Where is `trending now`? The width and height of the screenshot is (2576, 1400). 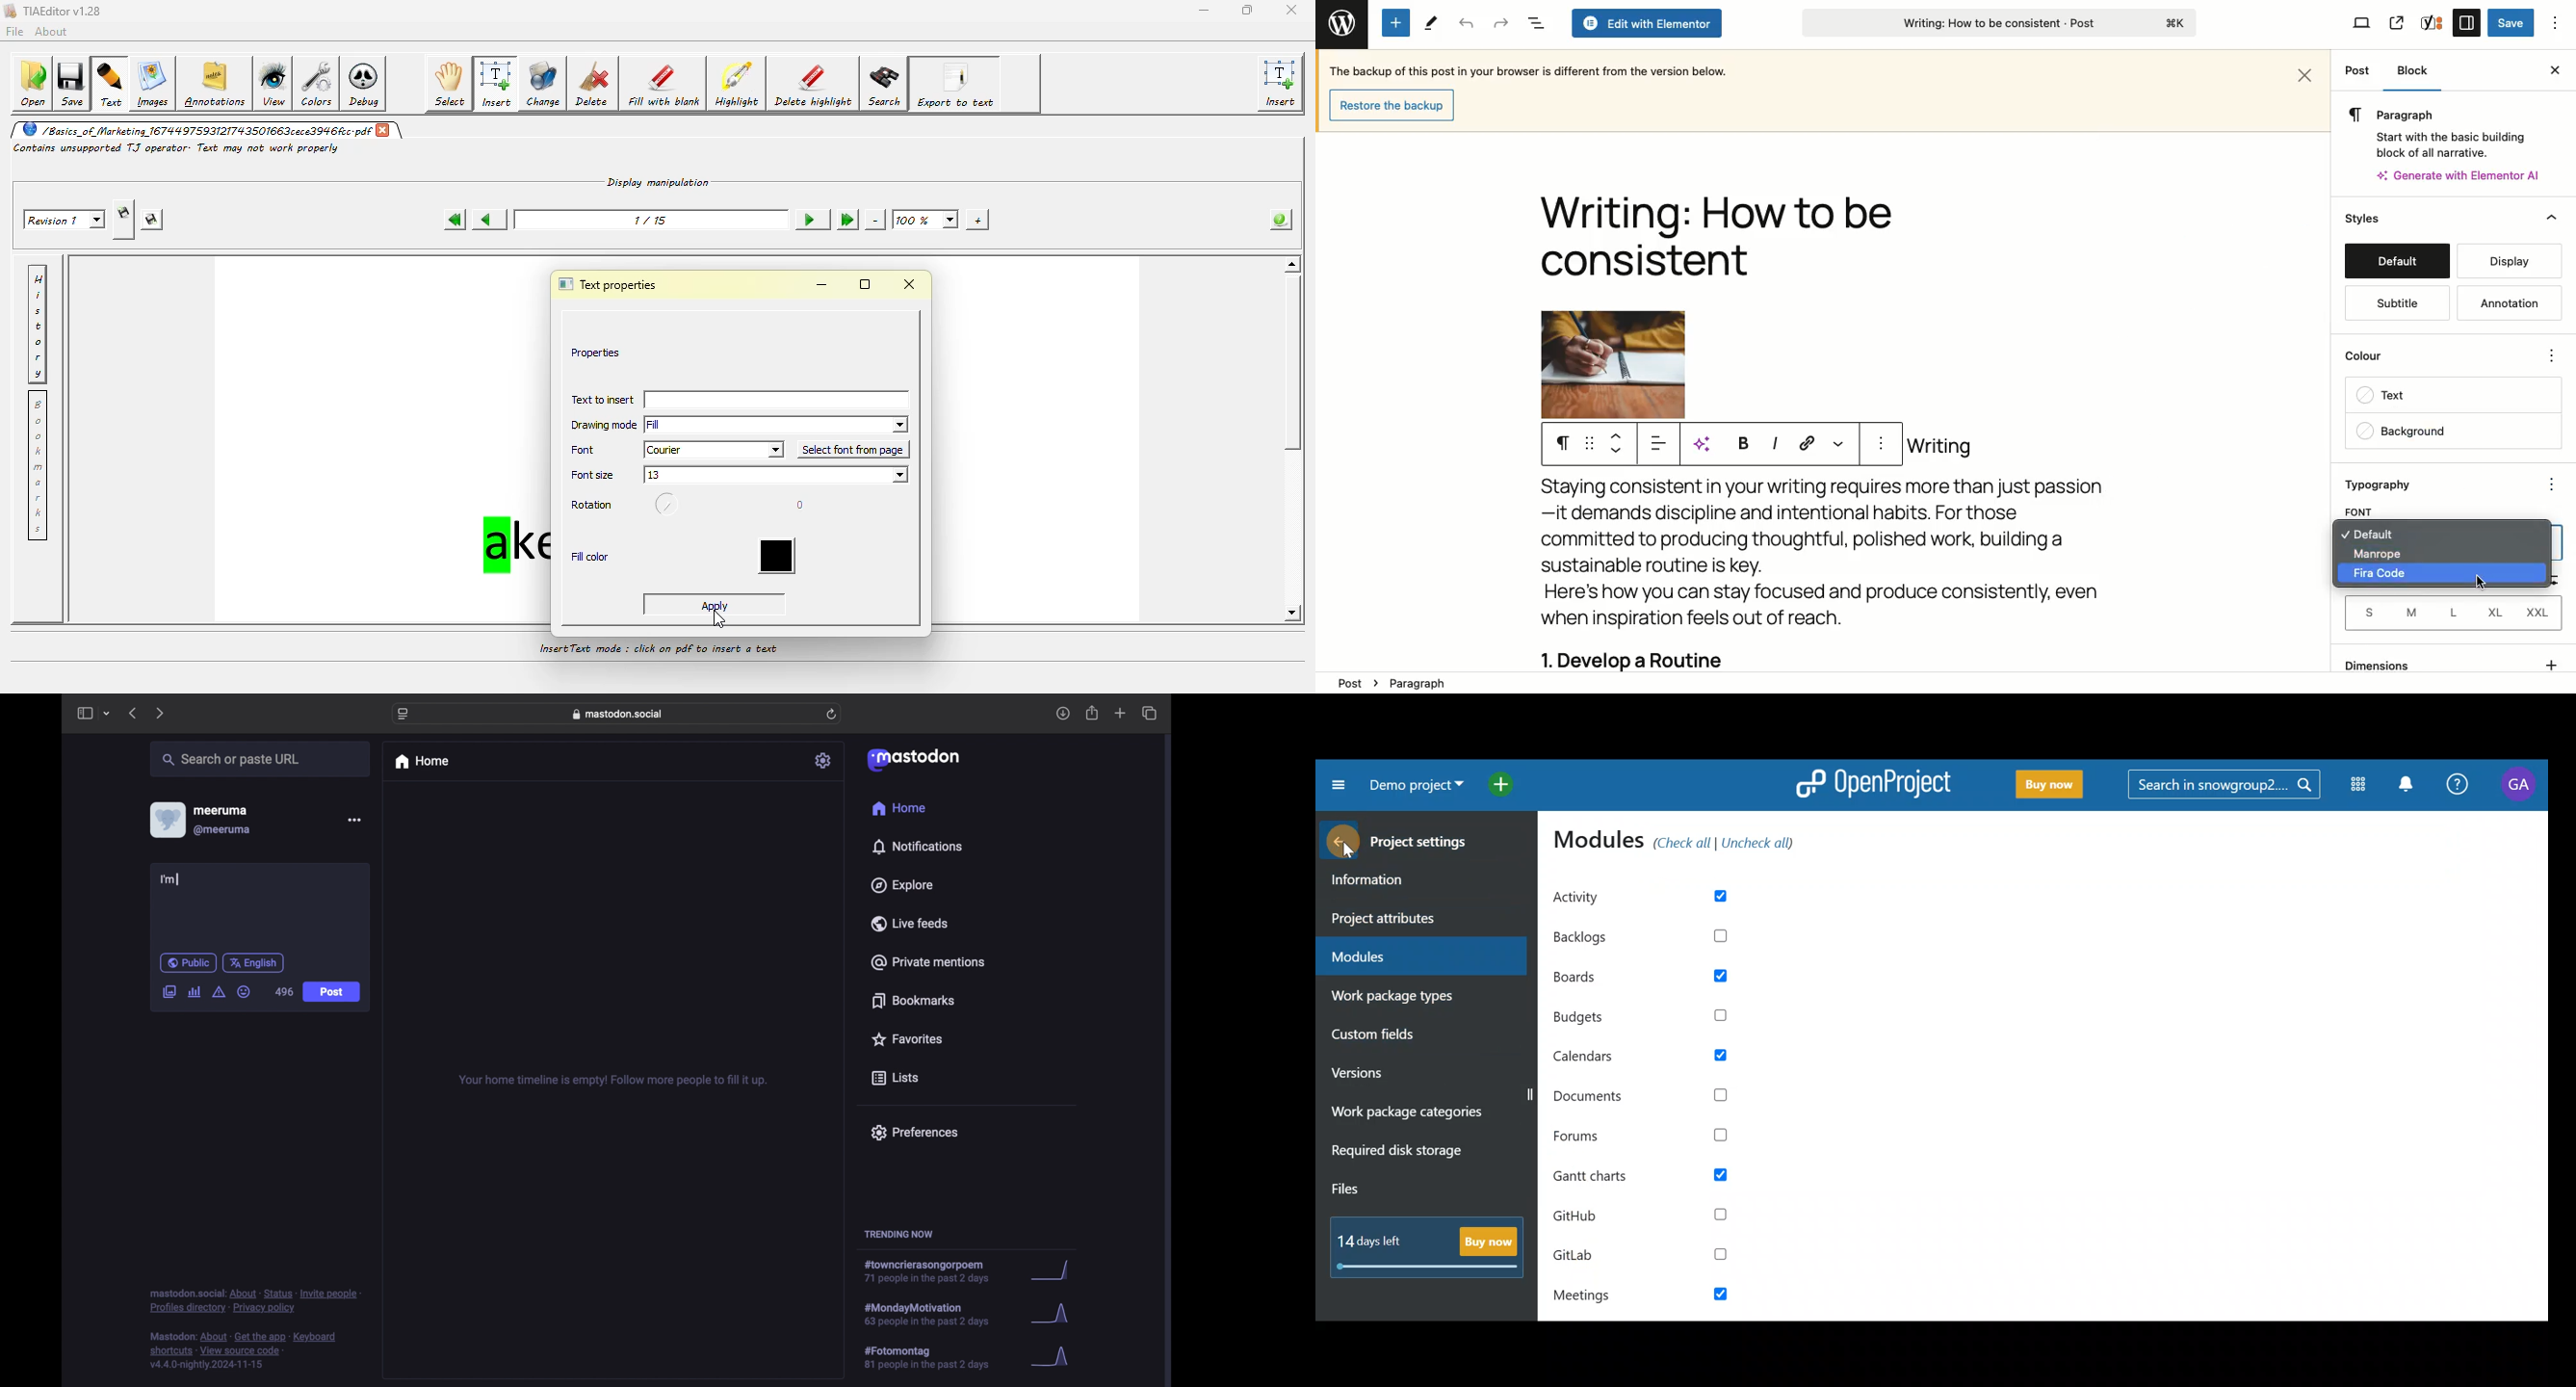 trending now is located at coordinates (898, 1234).